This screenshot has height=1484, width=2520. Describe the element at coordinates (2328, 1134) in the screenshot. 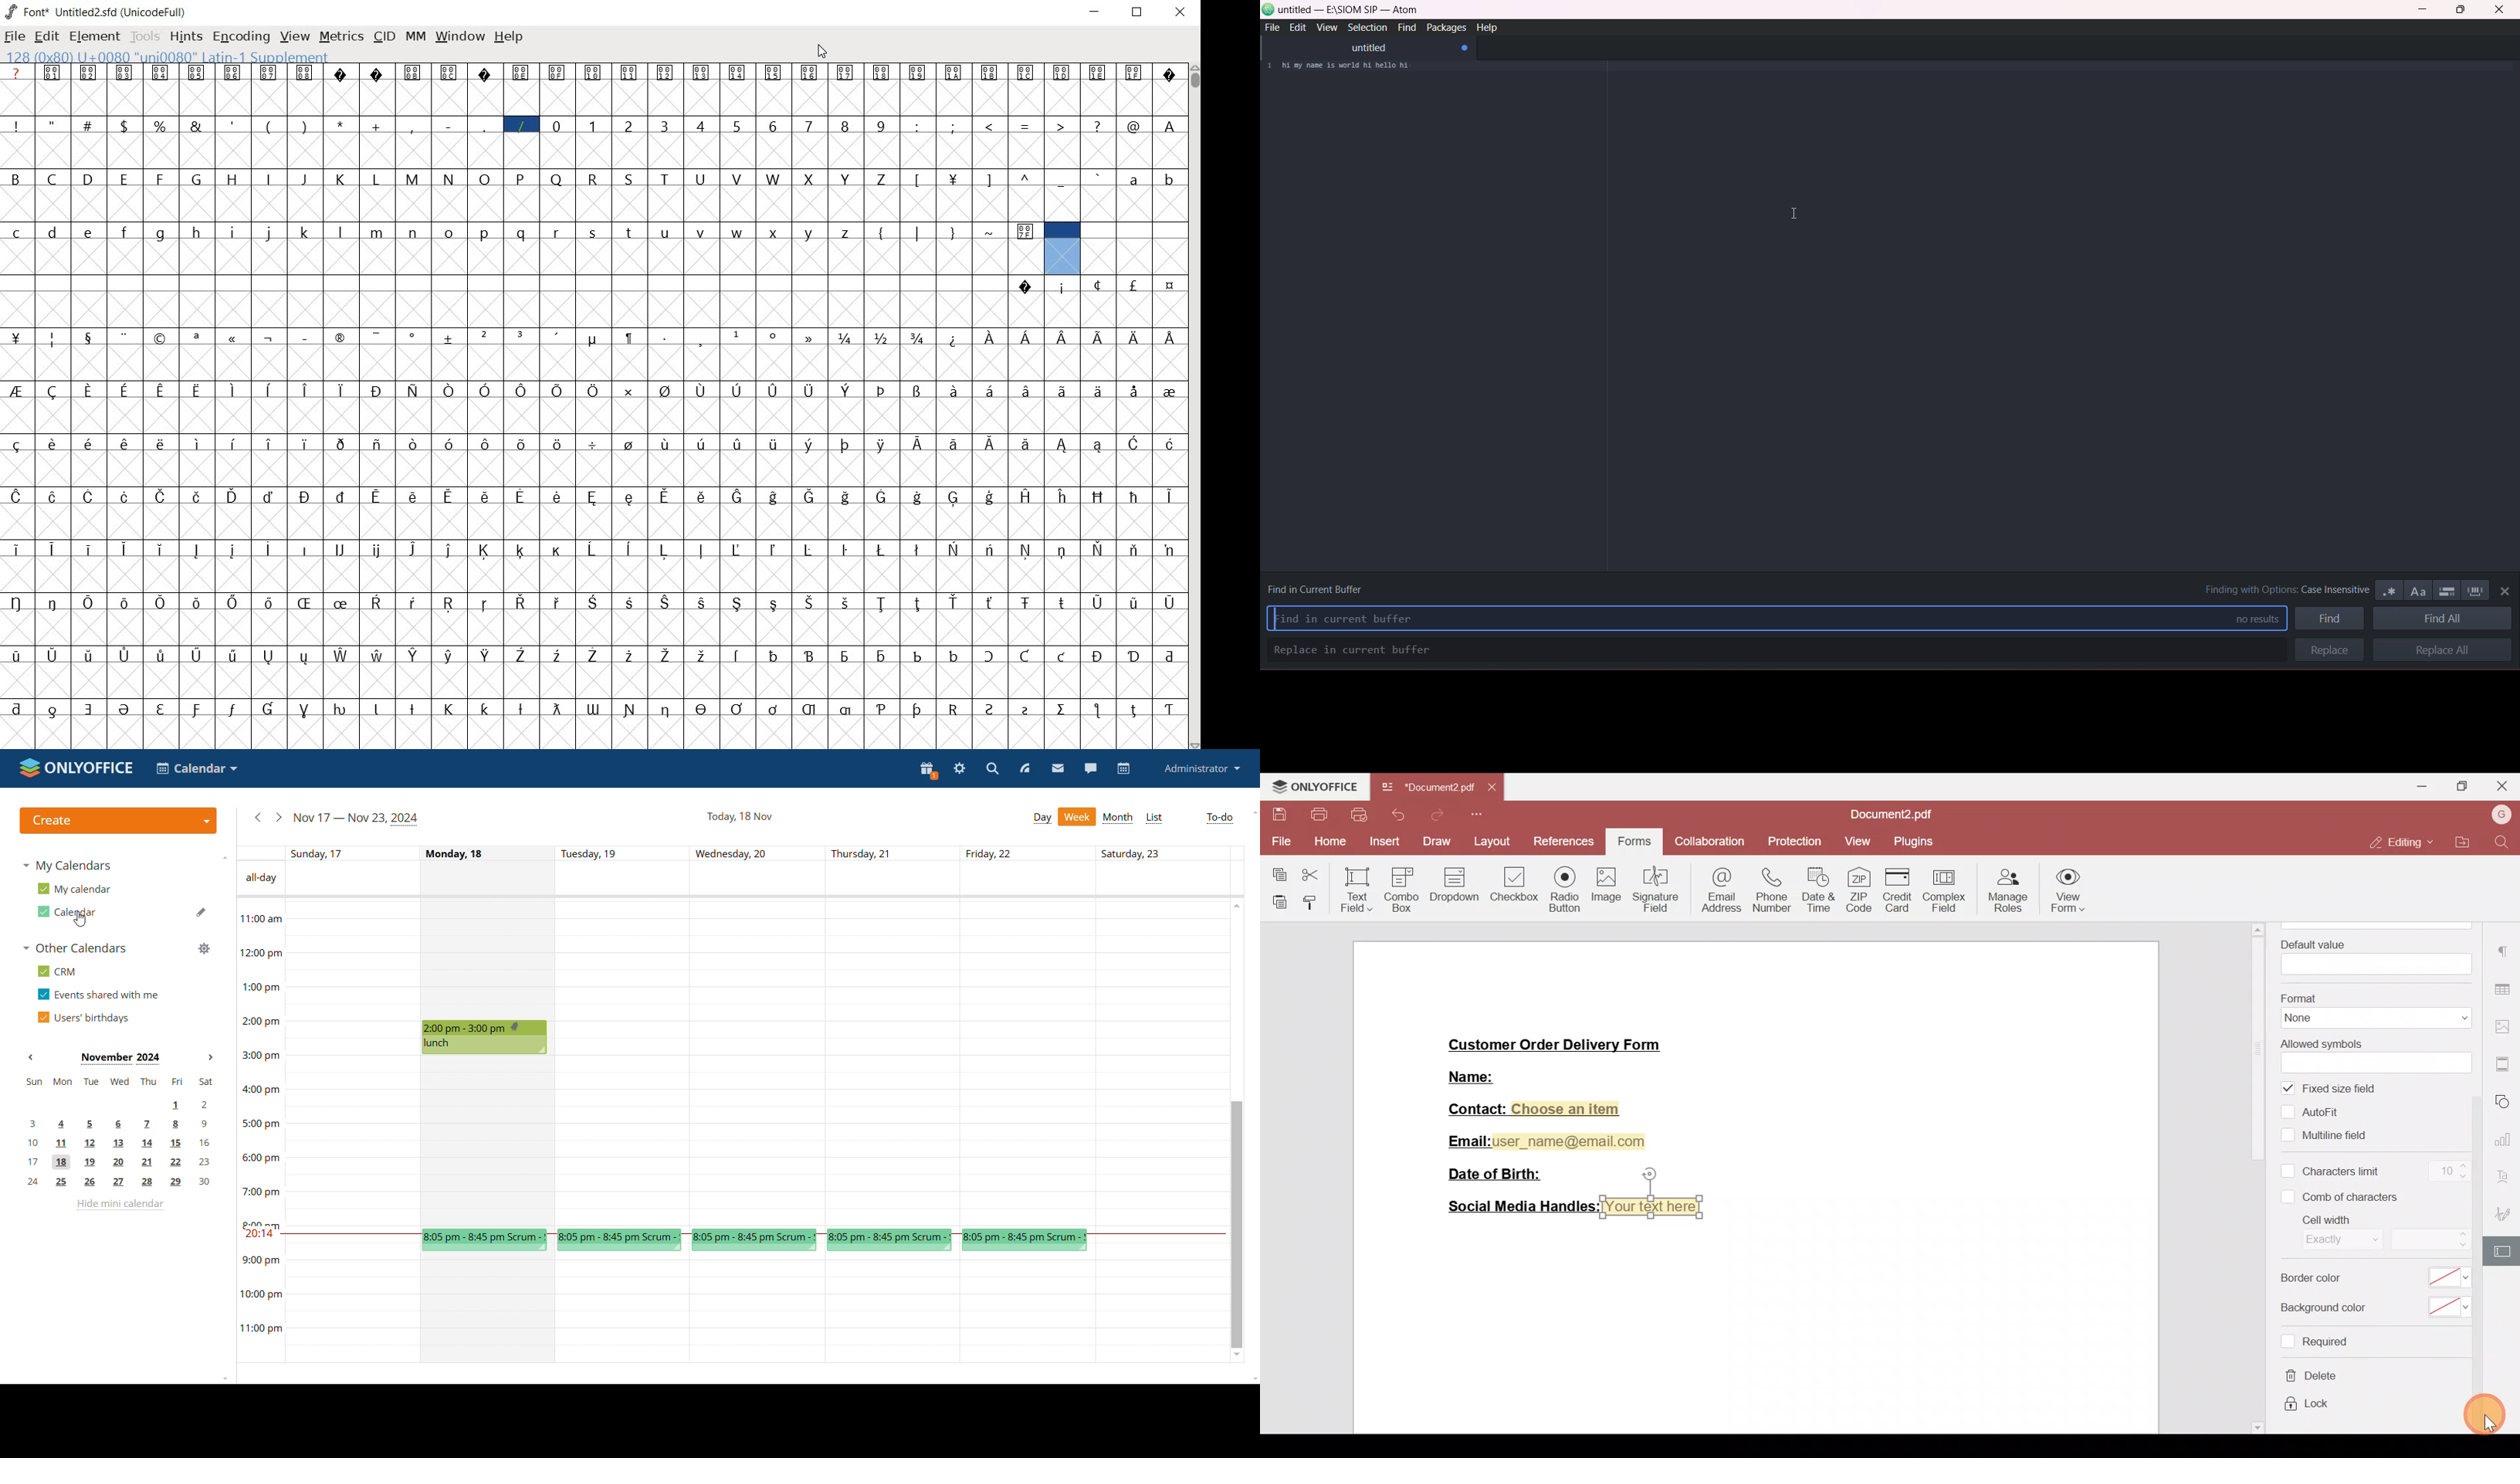

I see `Multiline field` at that location.